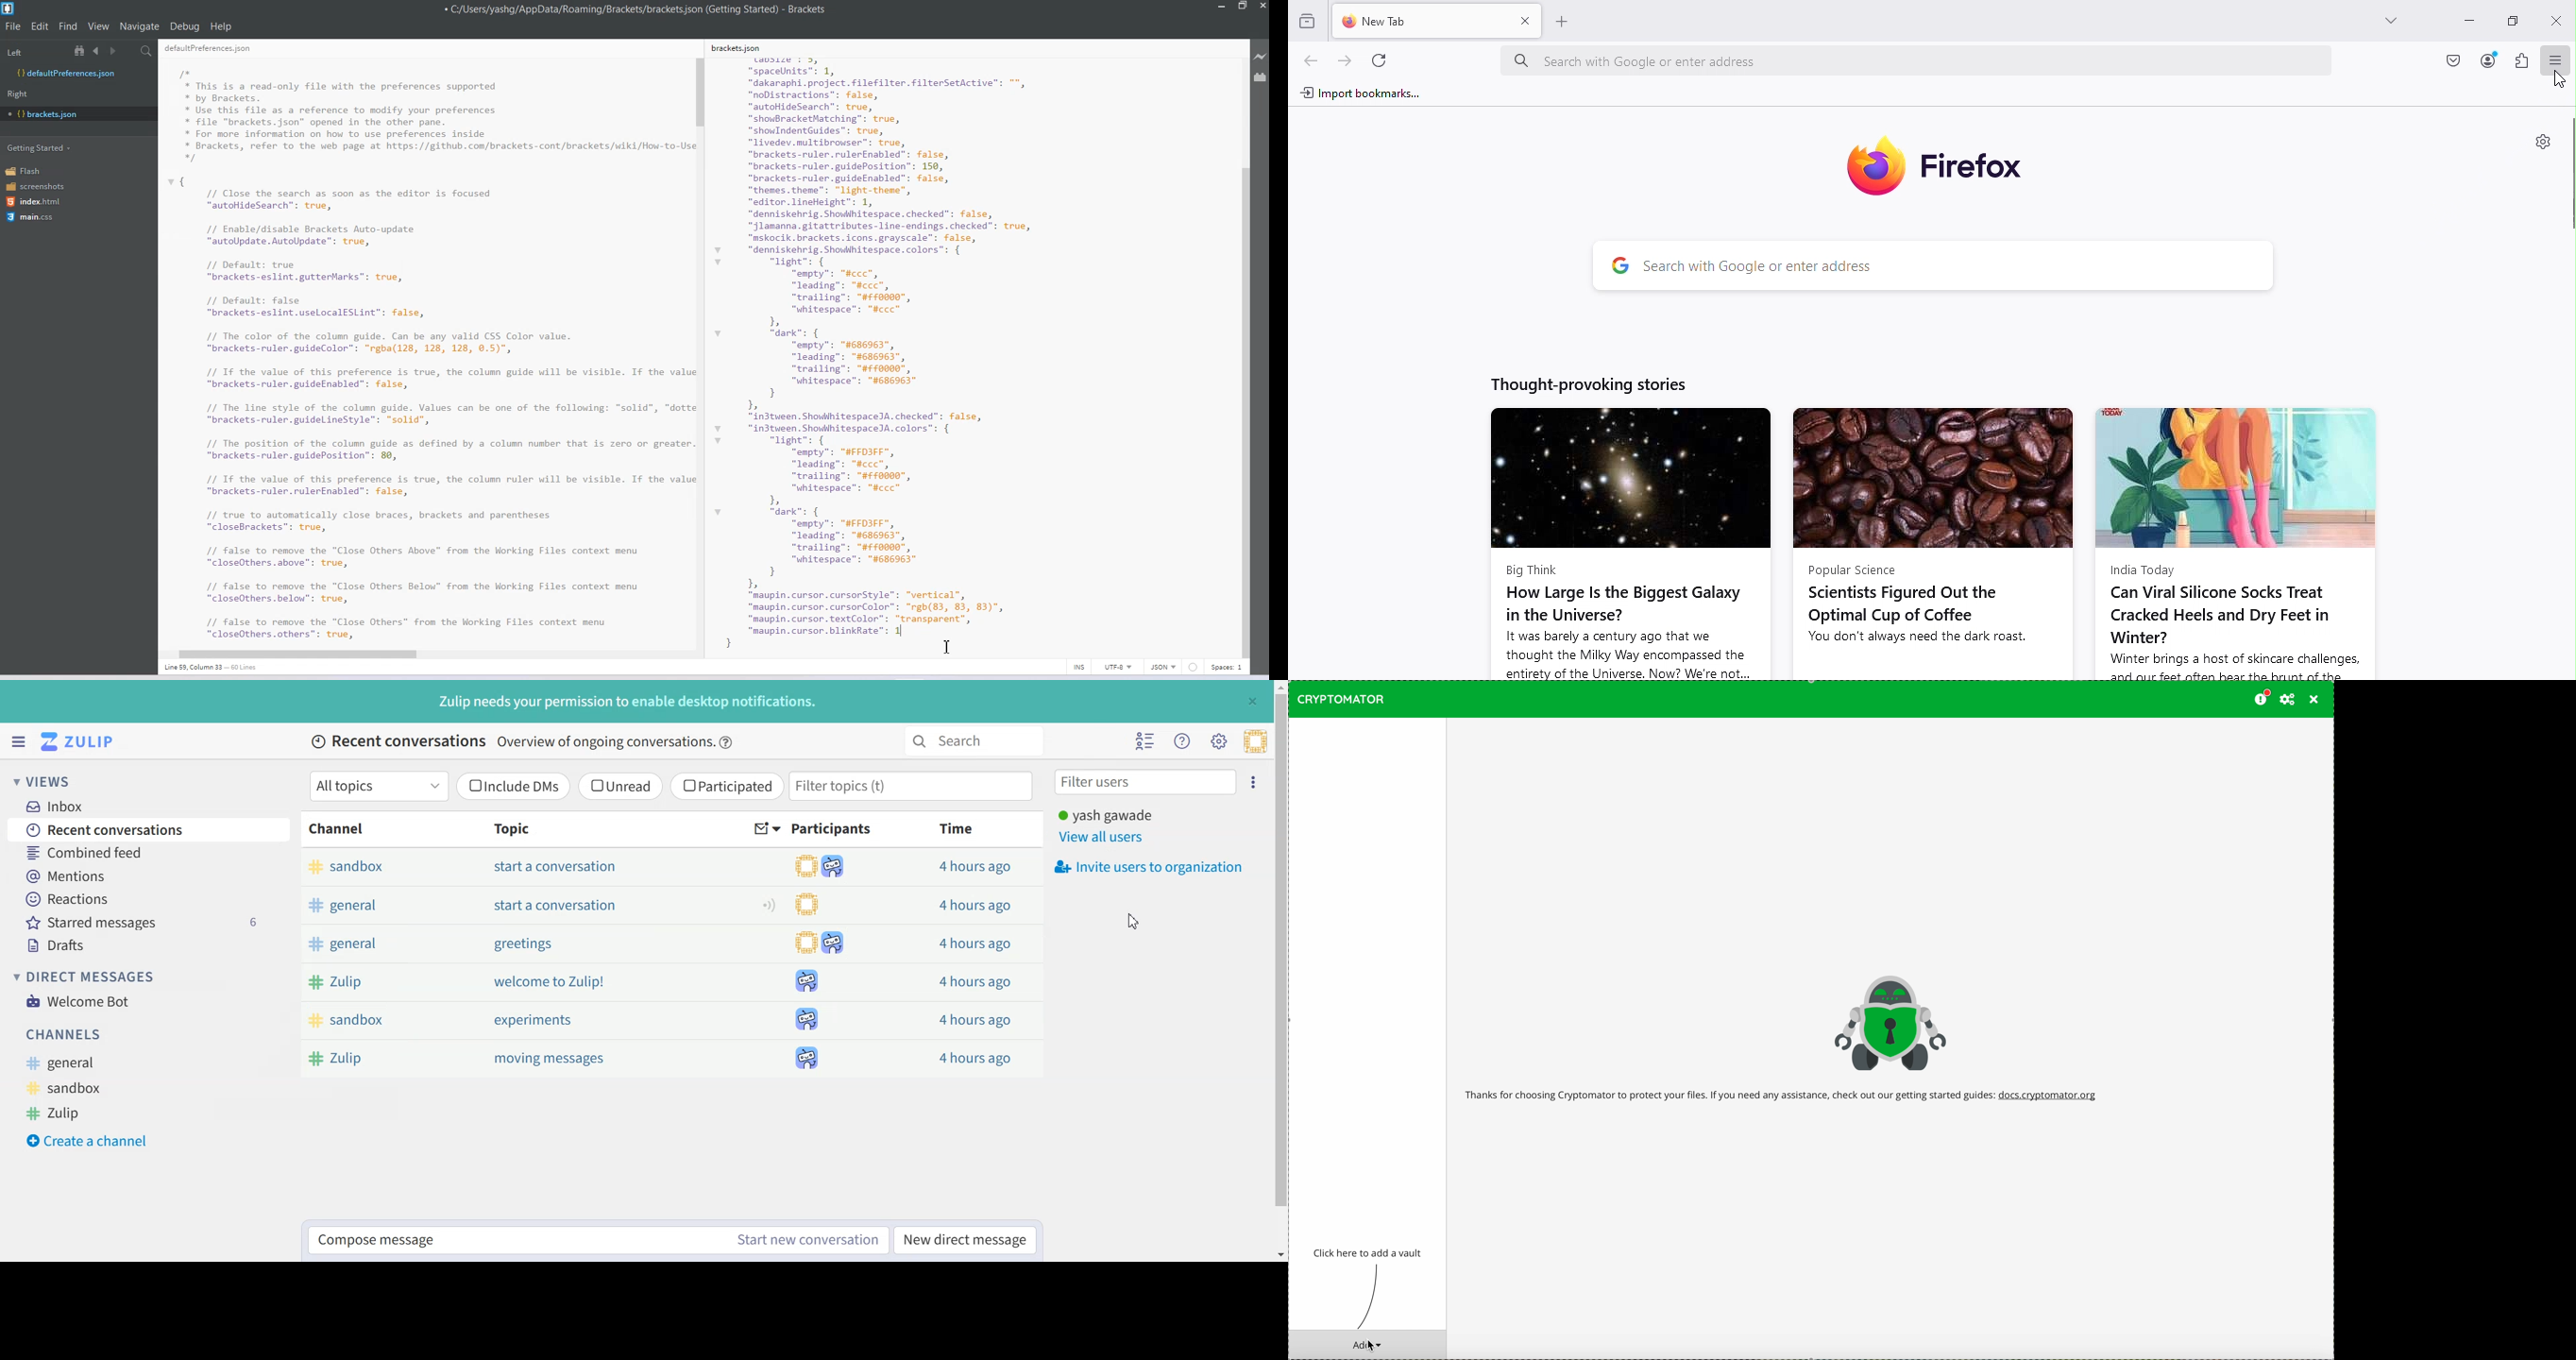 Image resolution: width=2576 pixels, height=1372 pixels. I want to click on 4 hours ago, so click(975, 1056).